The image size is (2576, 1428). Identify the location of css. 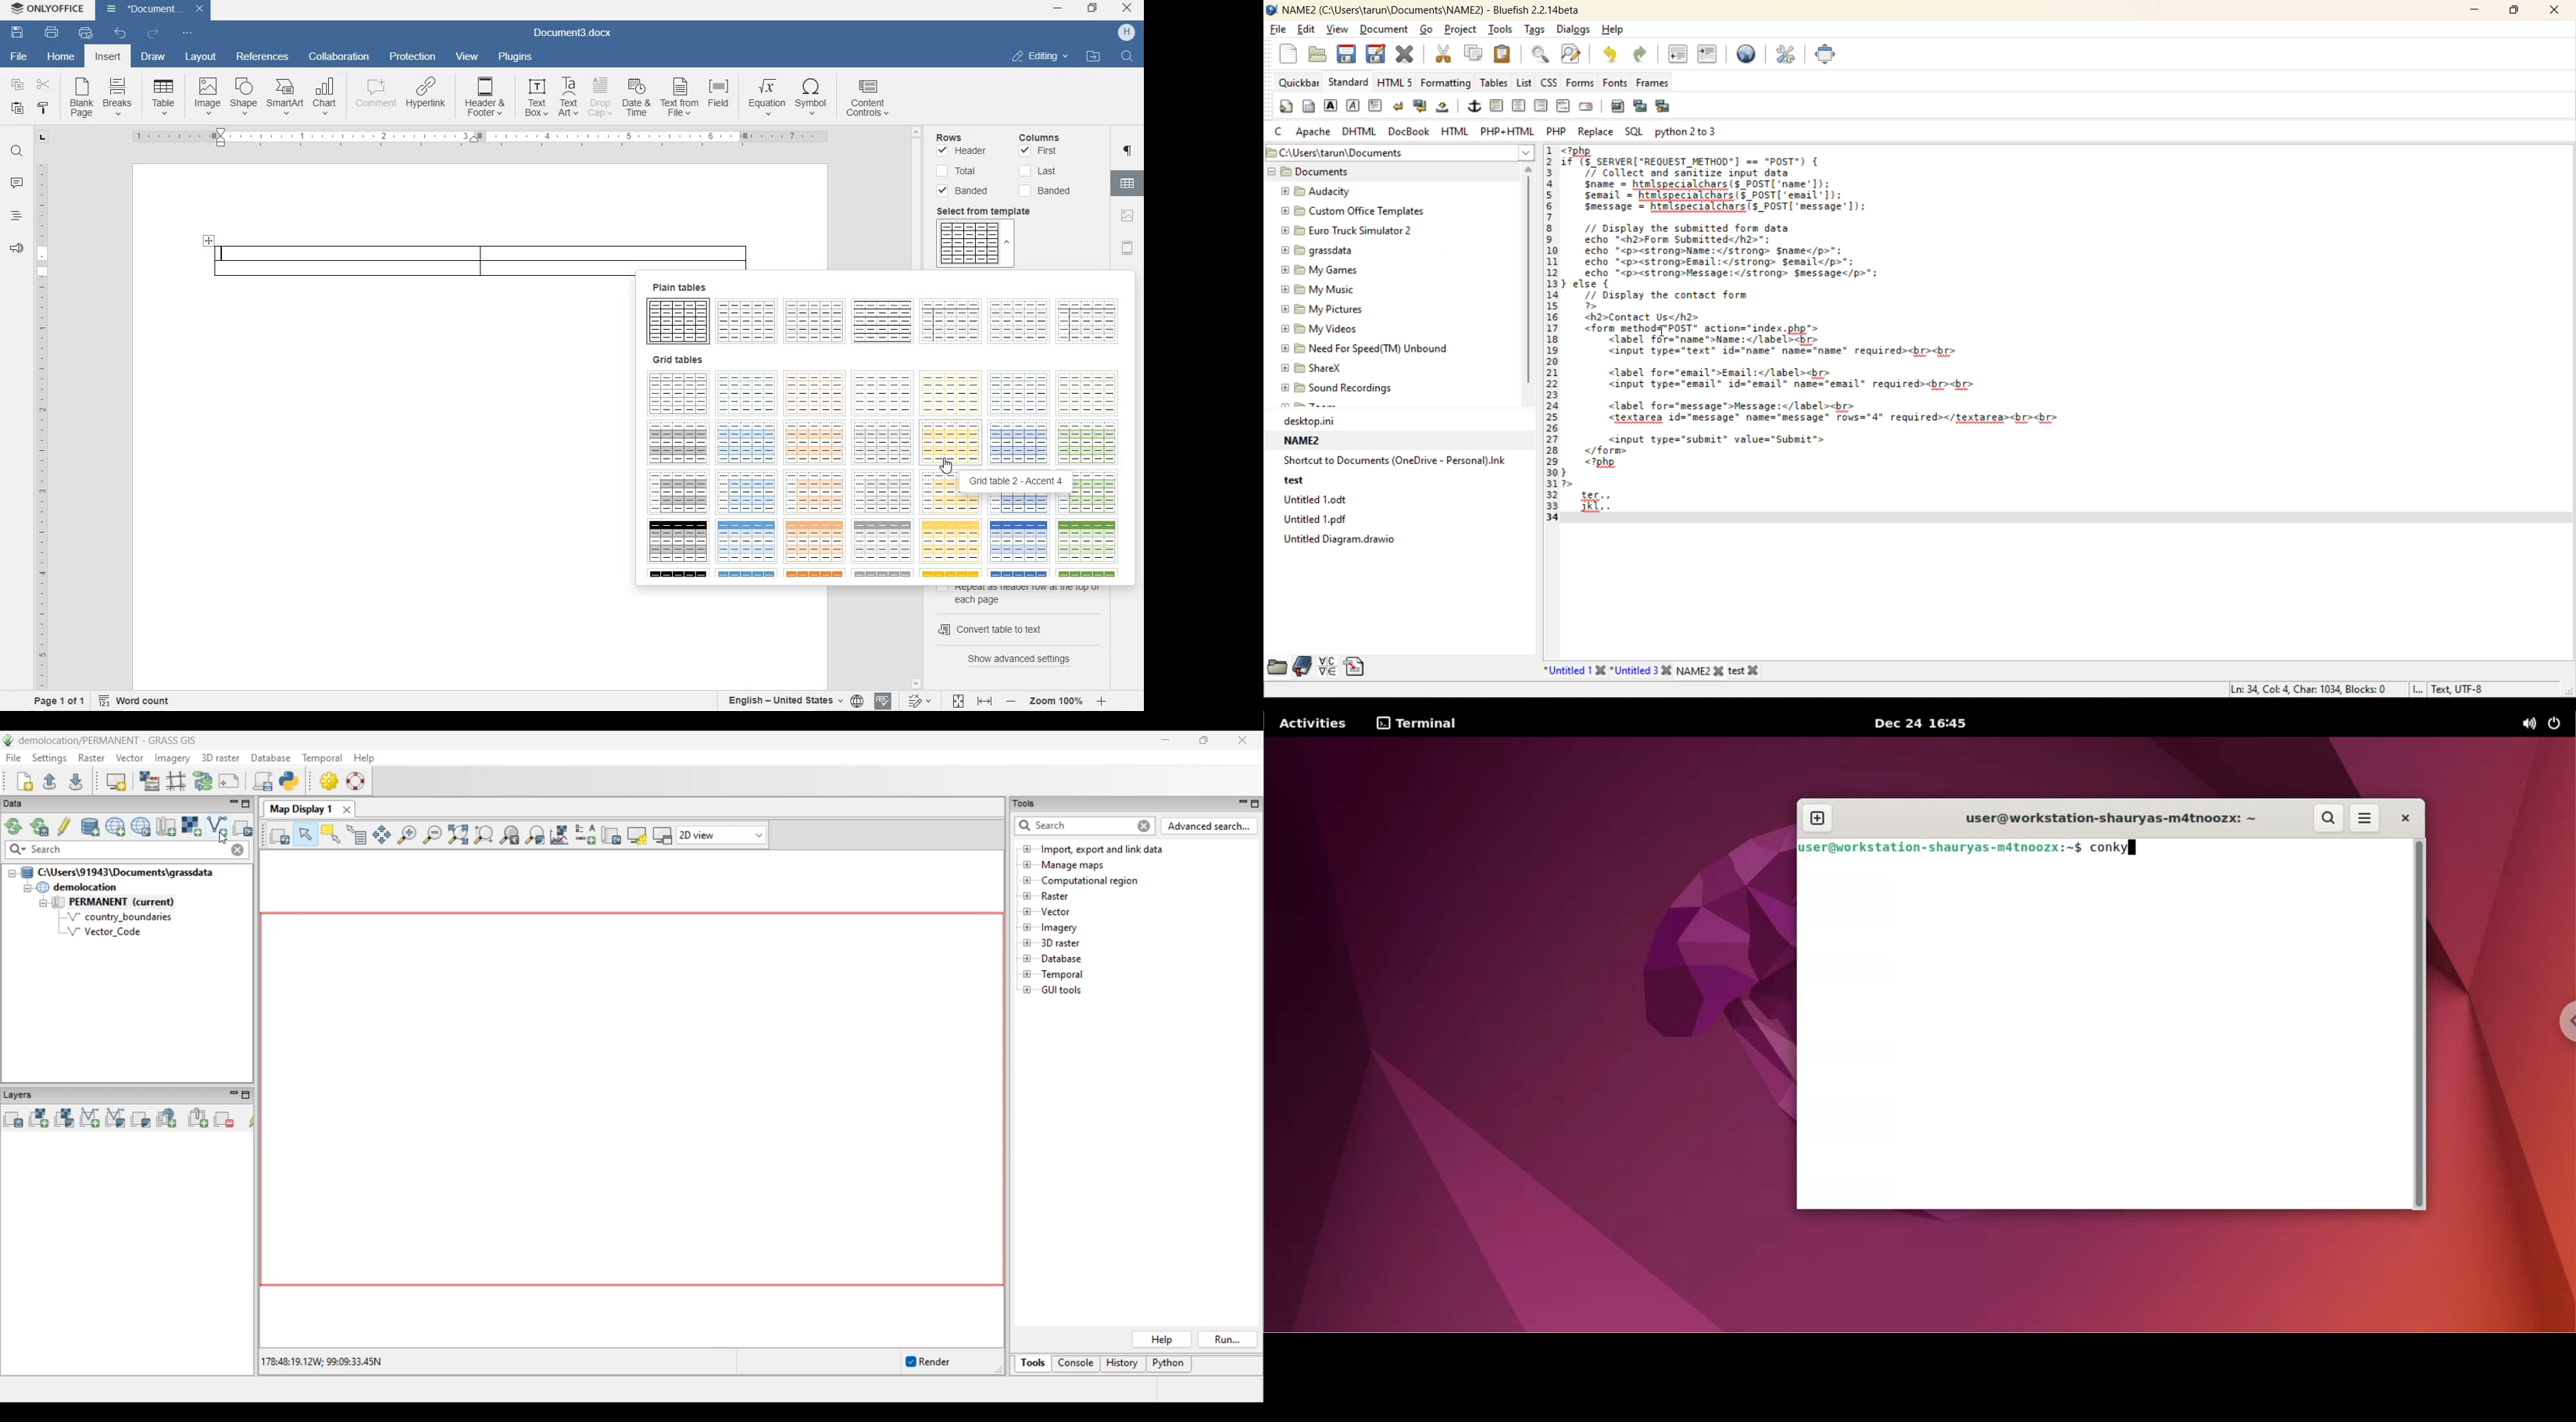
(1546, 83).